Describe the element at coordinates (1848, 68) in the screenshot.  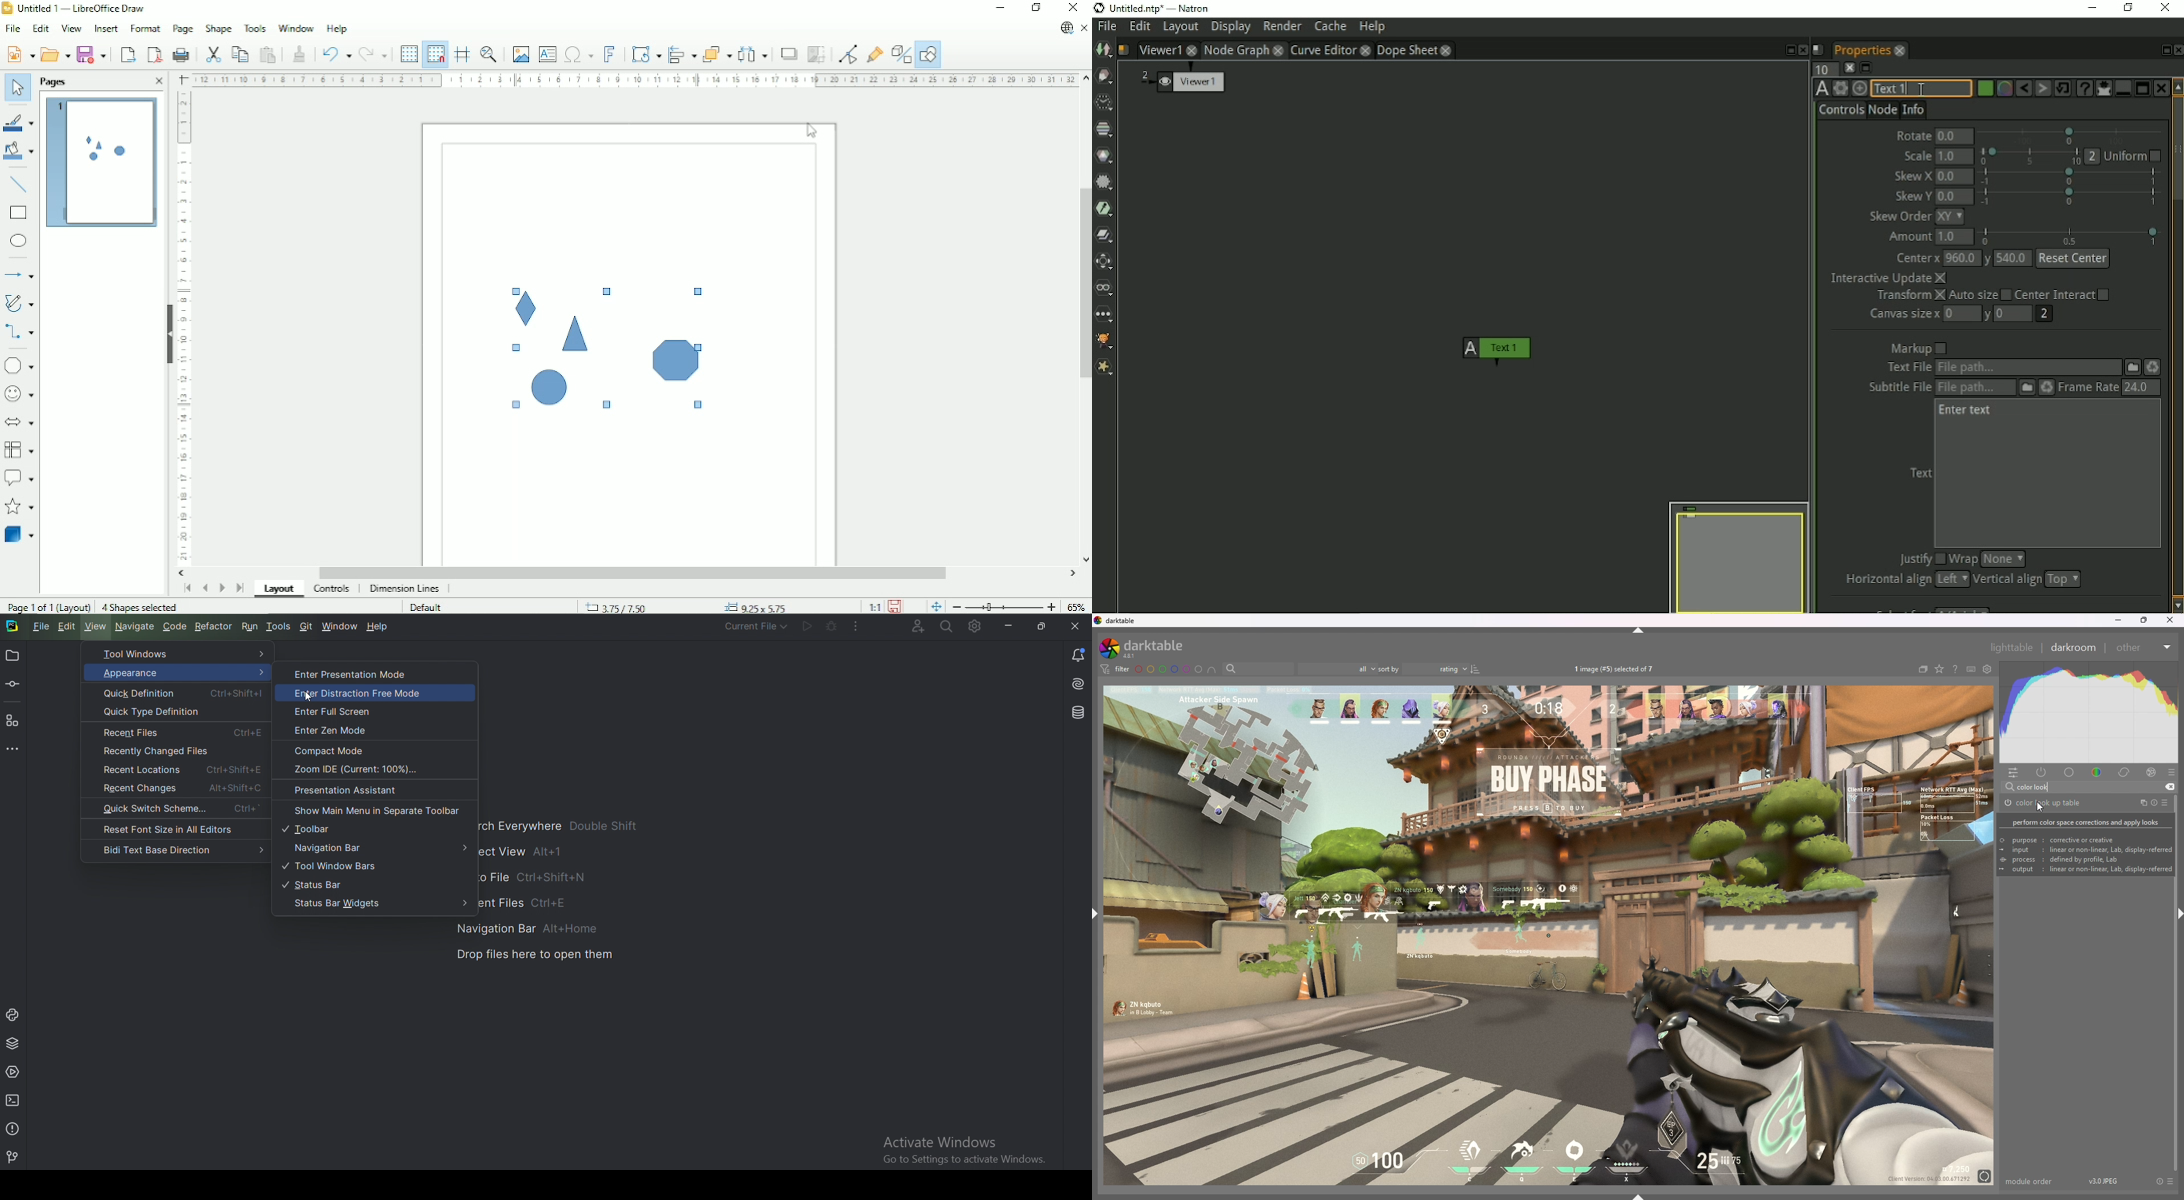
I see `Clear all panels` at that location.